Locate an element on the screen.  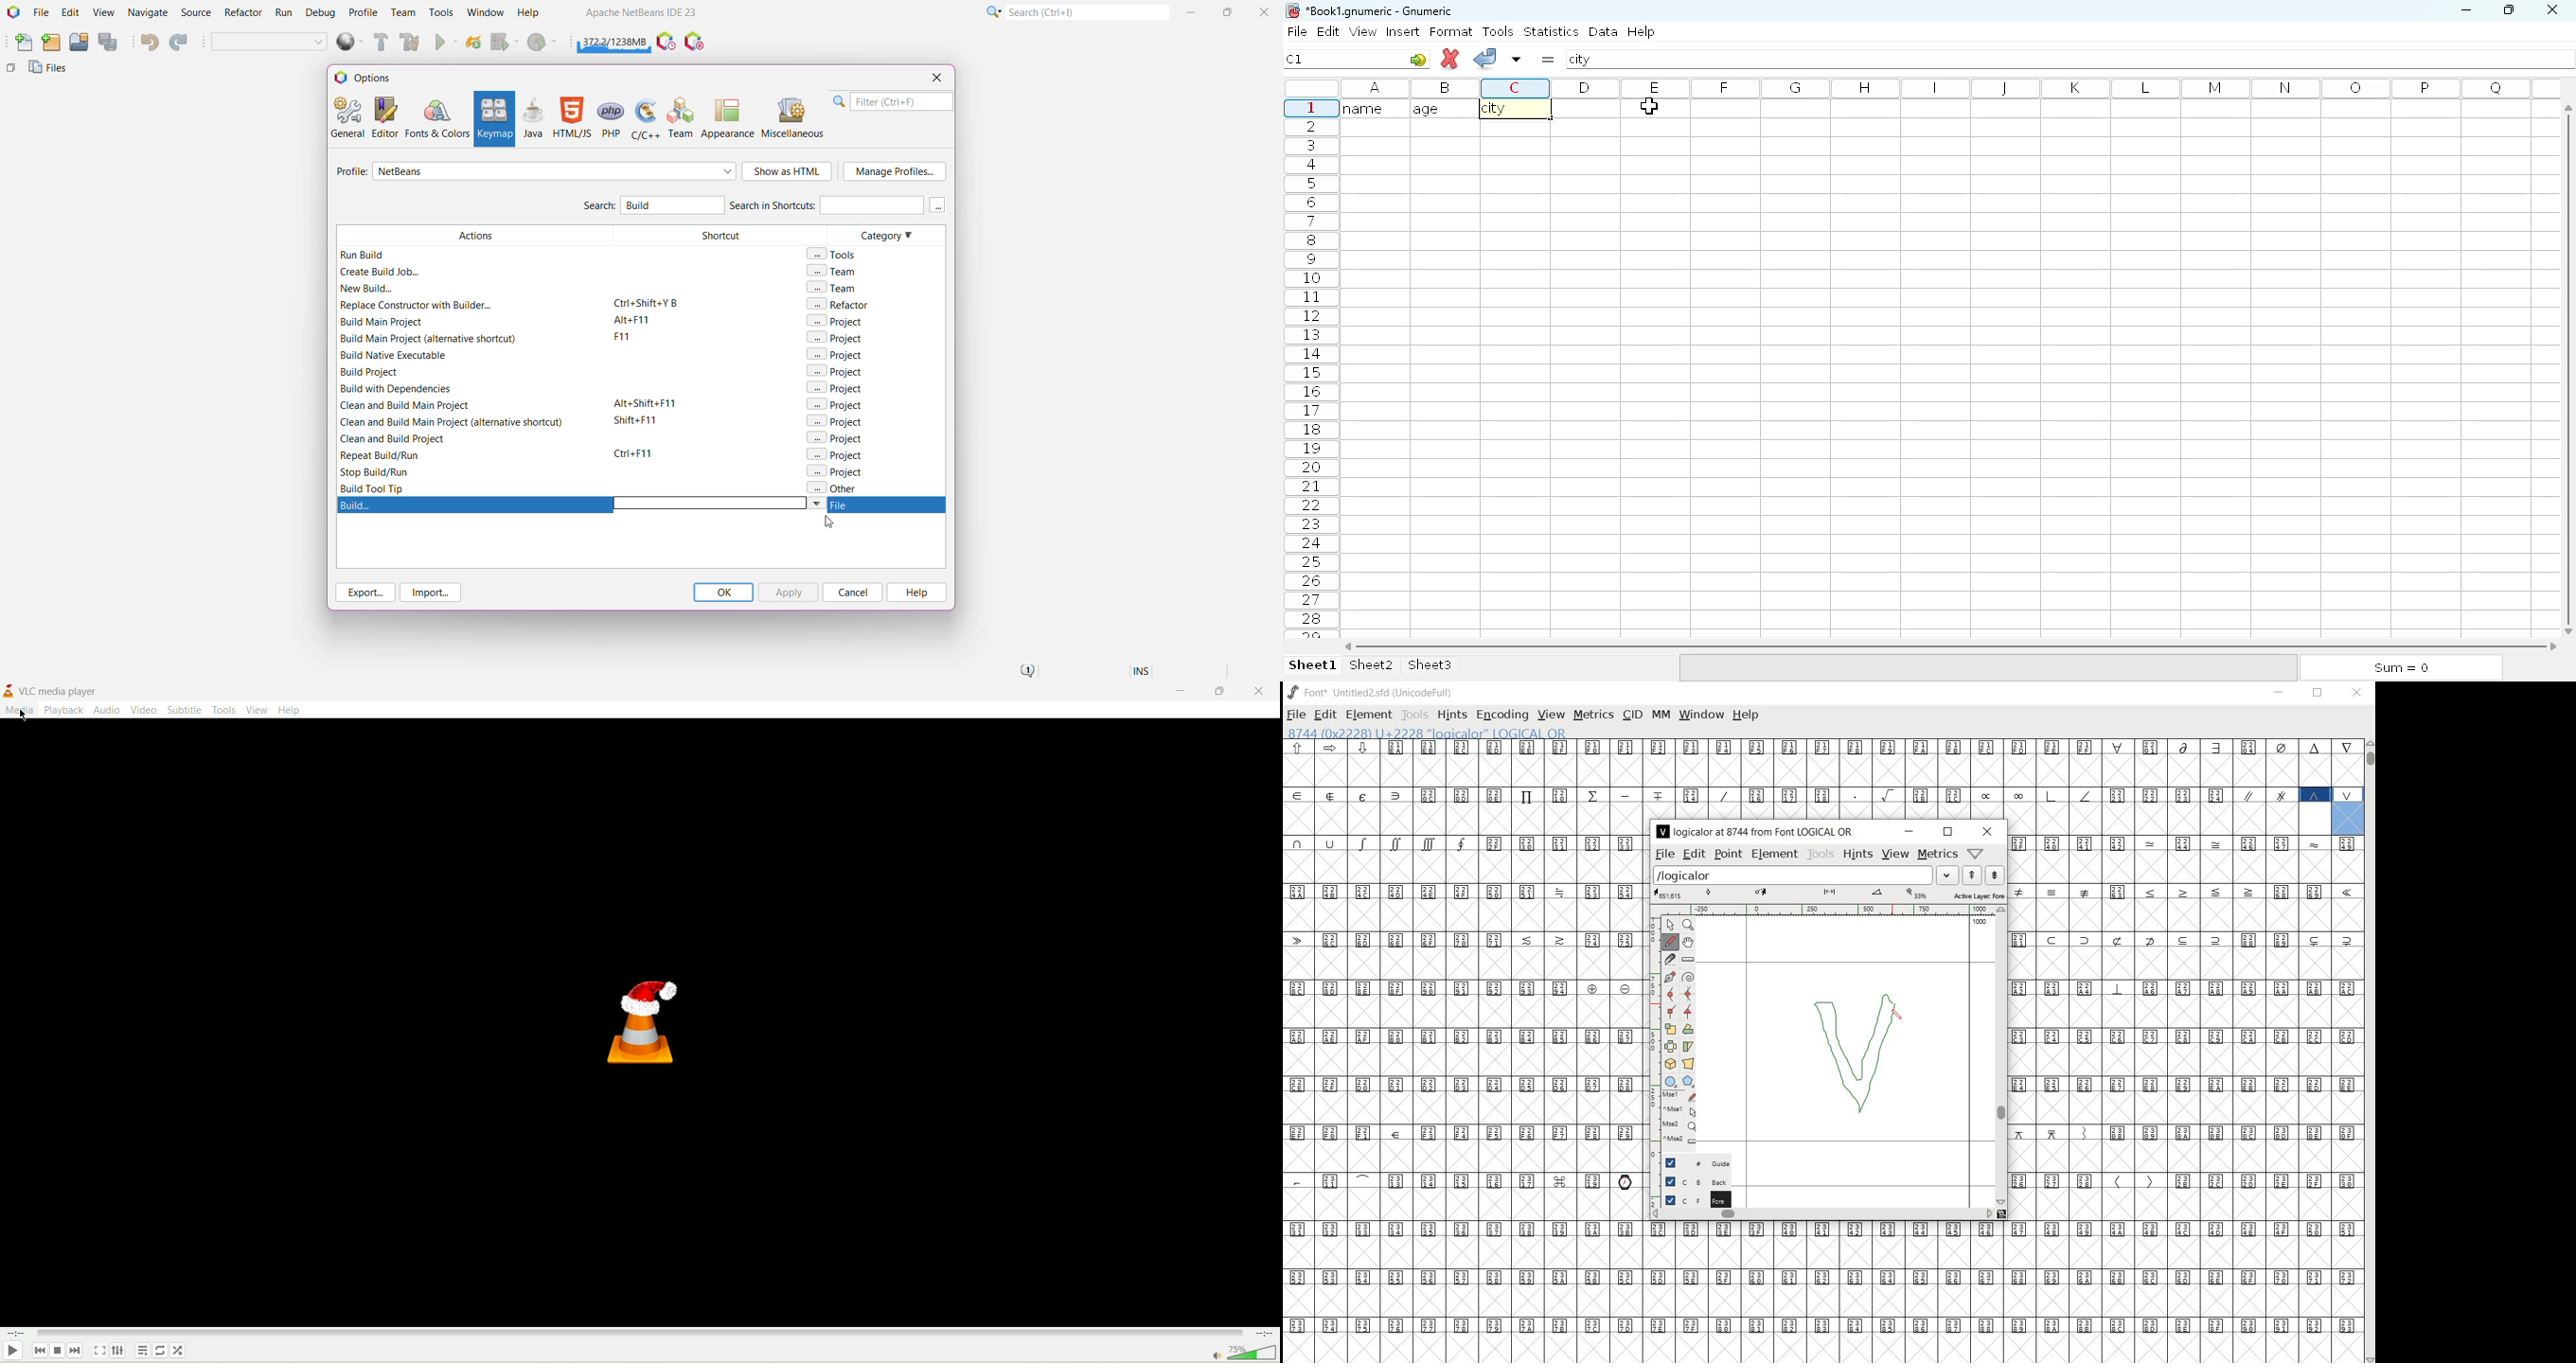
load word list is located at coordinates (1806, 875).